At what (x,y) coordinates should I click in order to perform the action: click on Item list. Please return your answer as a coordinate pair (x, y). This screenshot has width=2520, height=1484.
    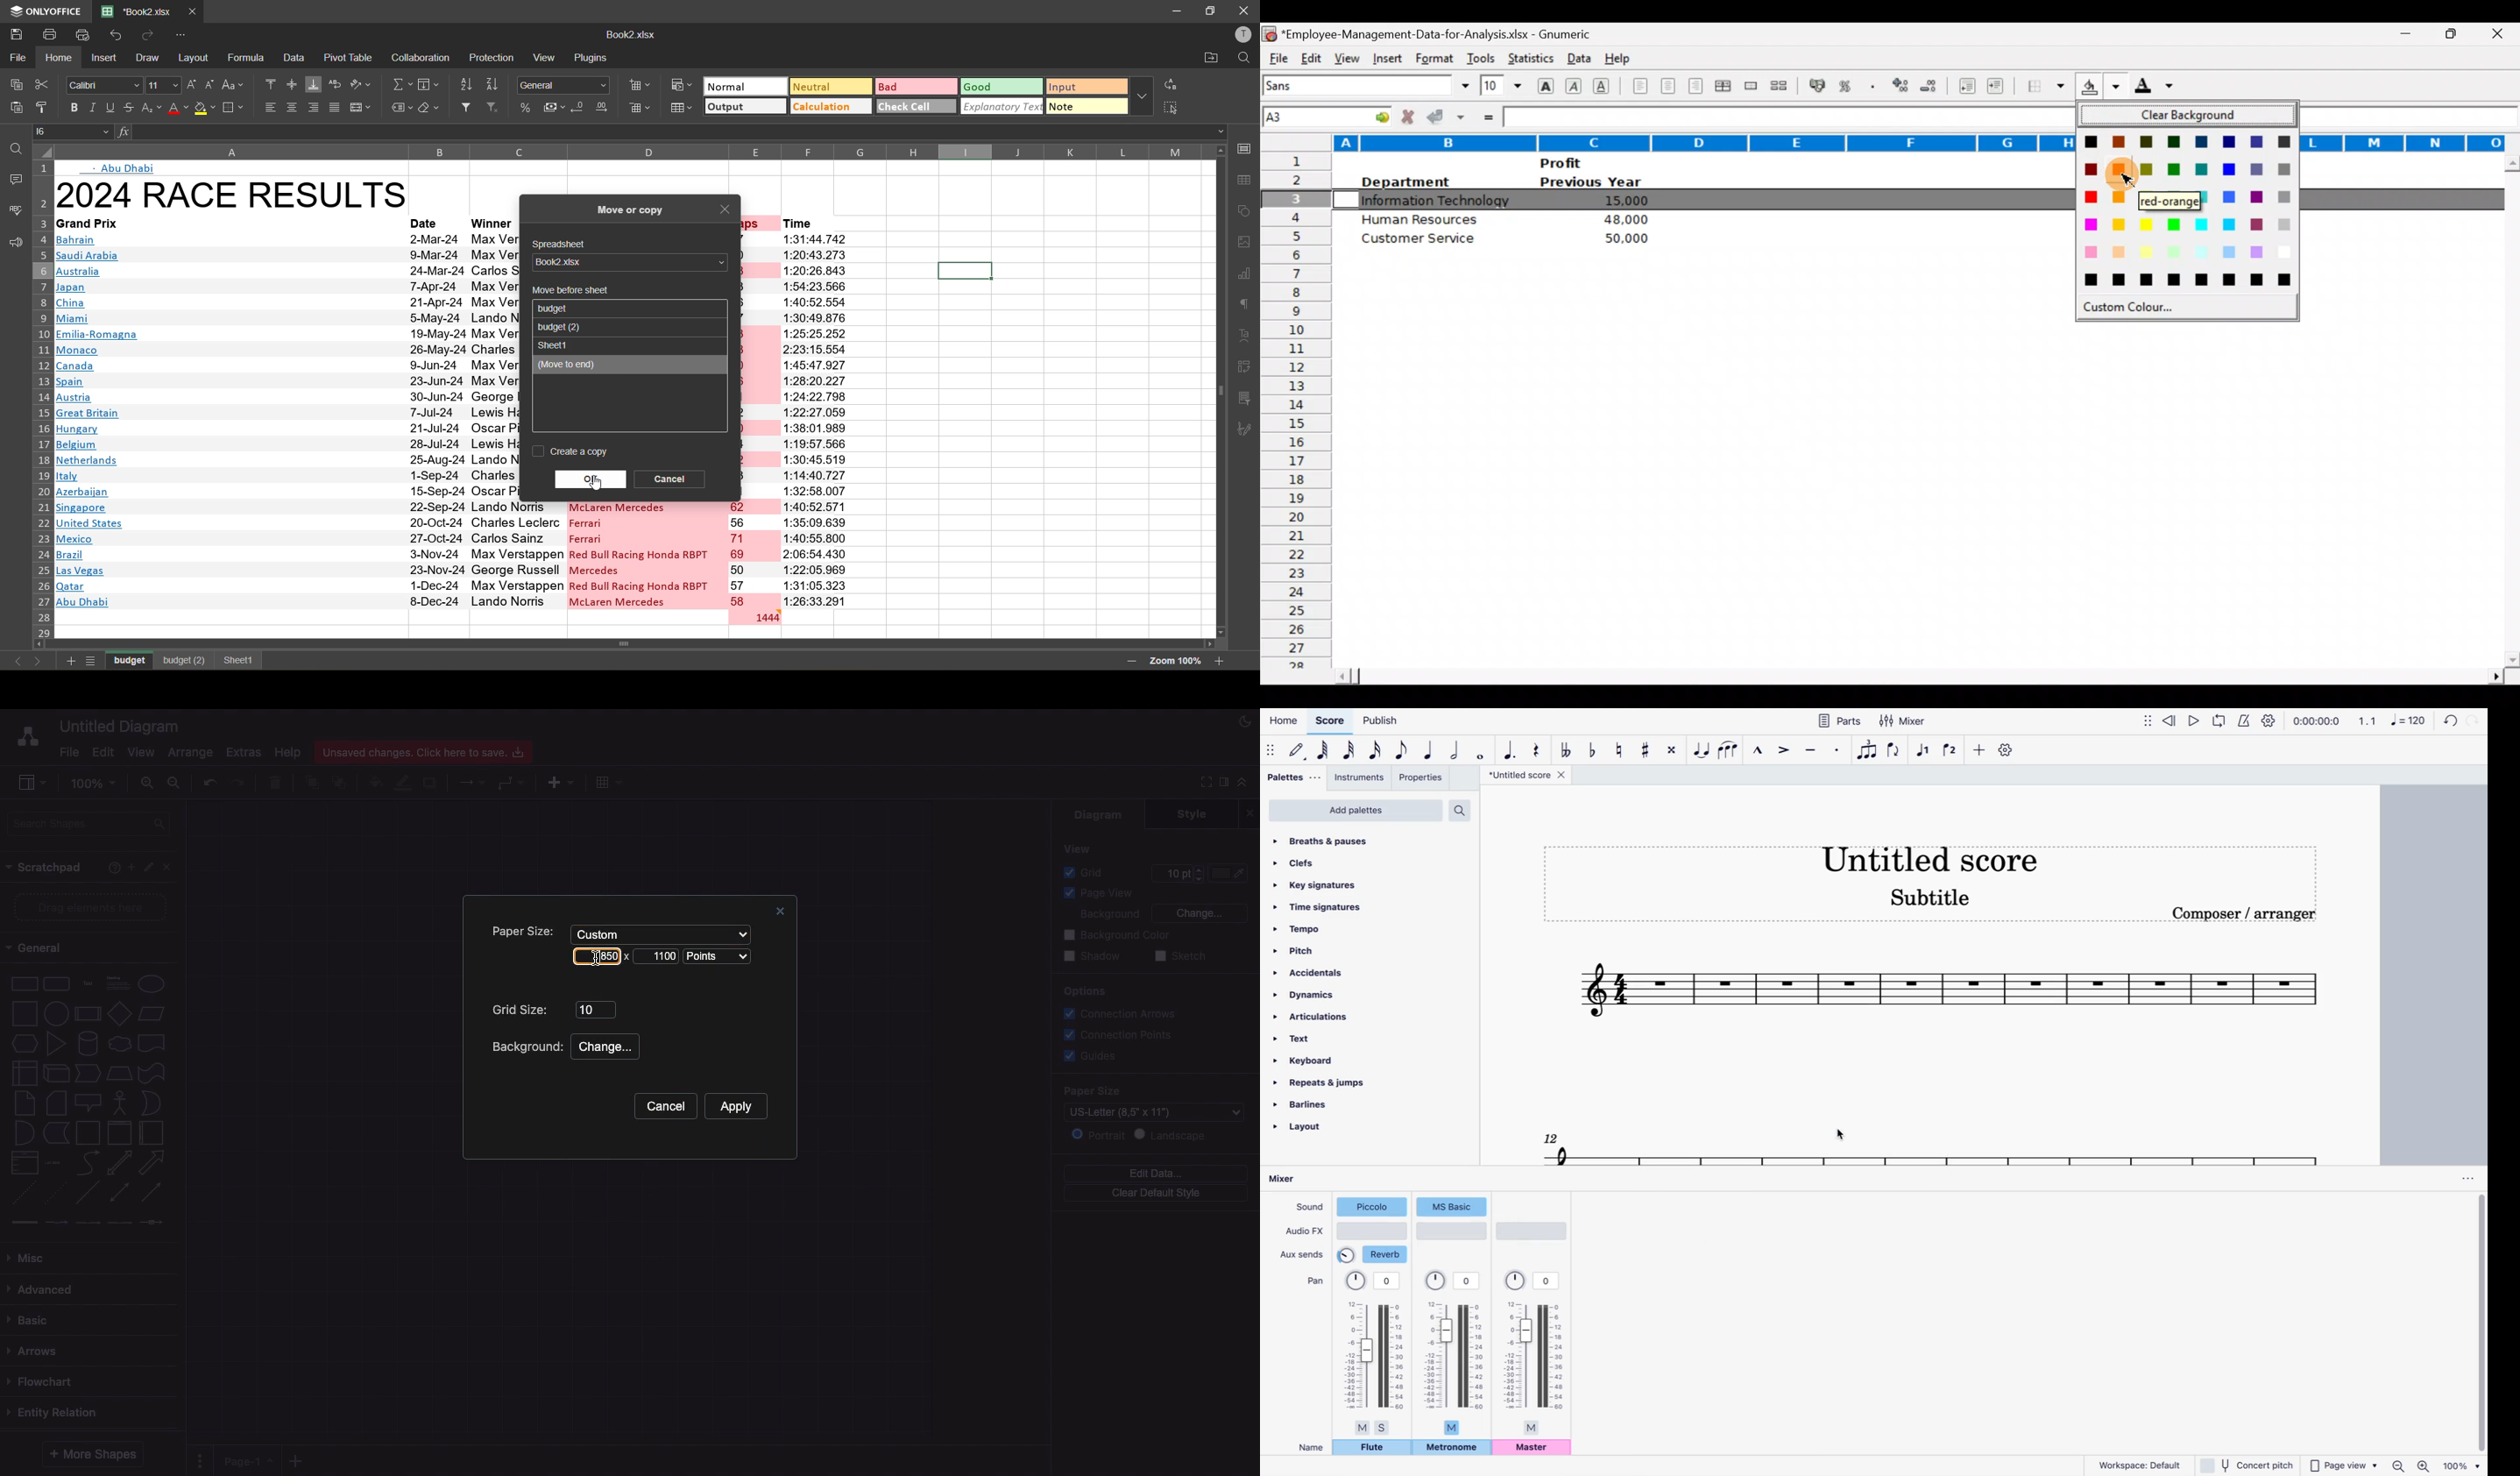
    Looking at the image, I should click on (58, 1163).